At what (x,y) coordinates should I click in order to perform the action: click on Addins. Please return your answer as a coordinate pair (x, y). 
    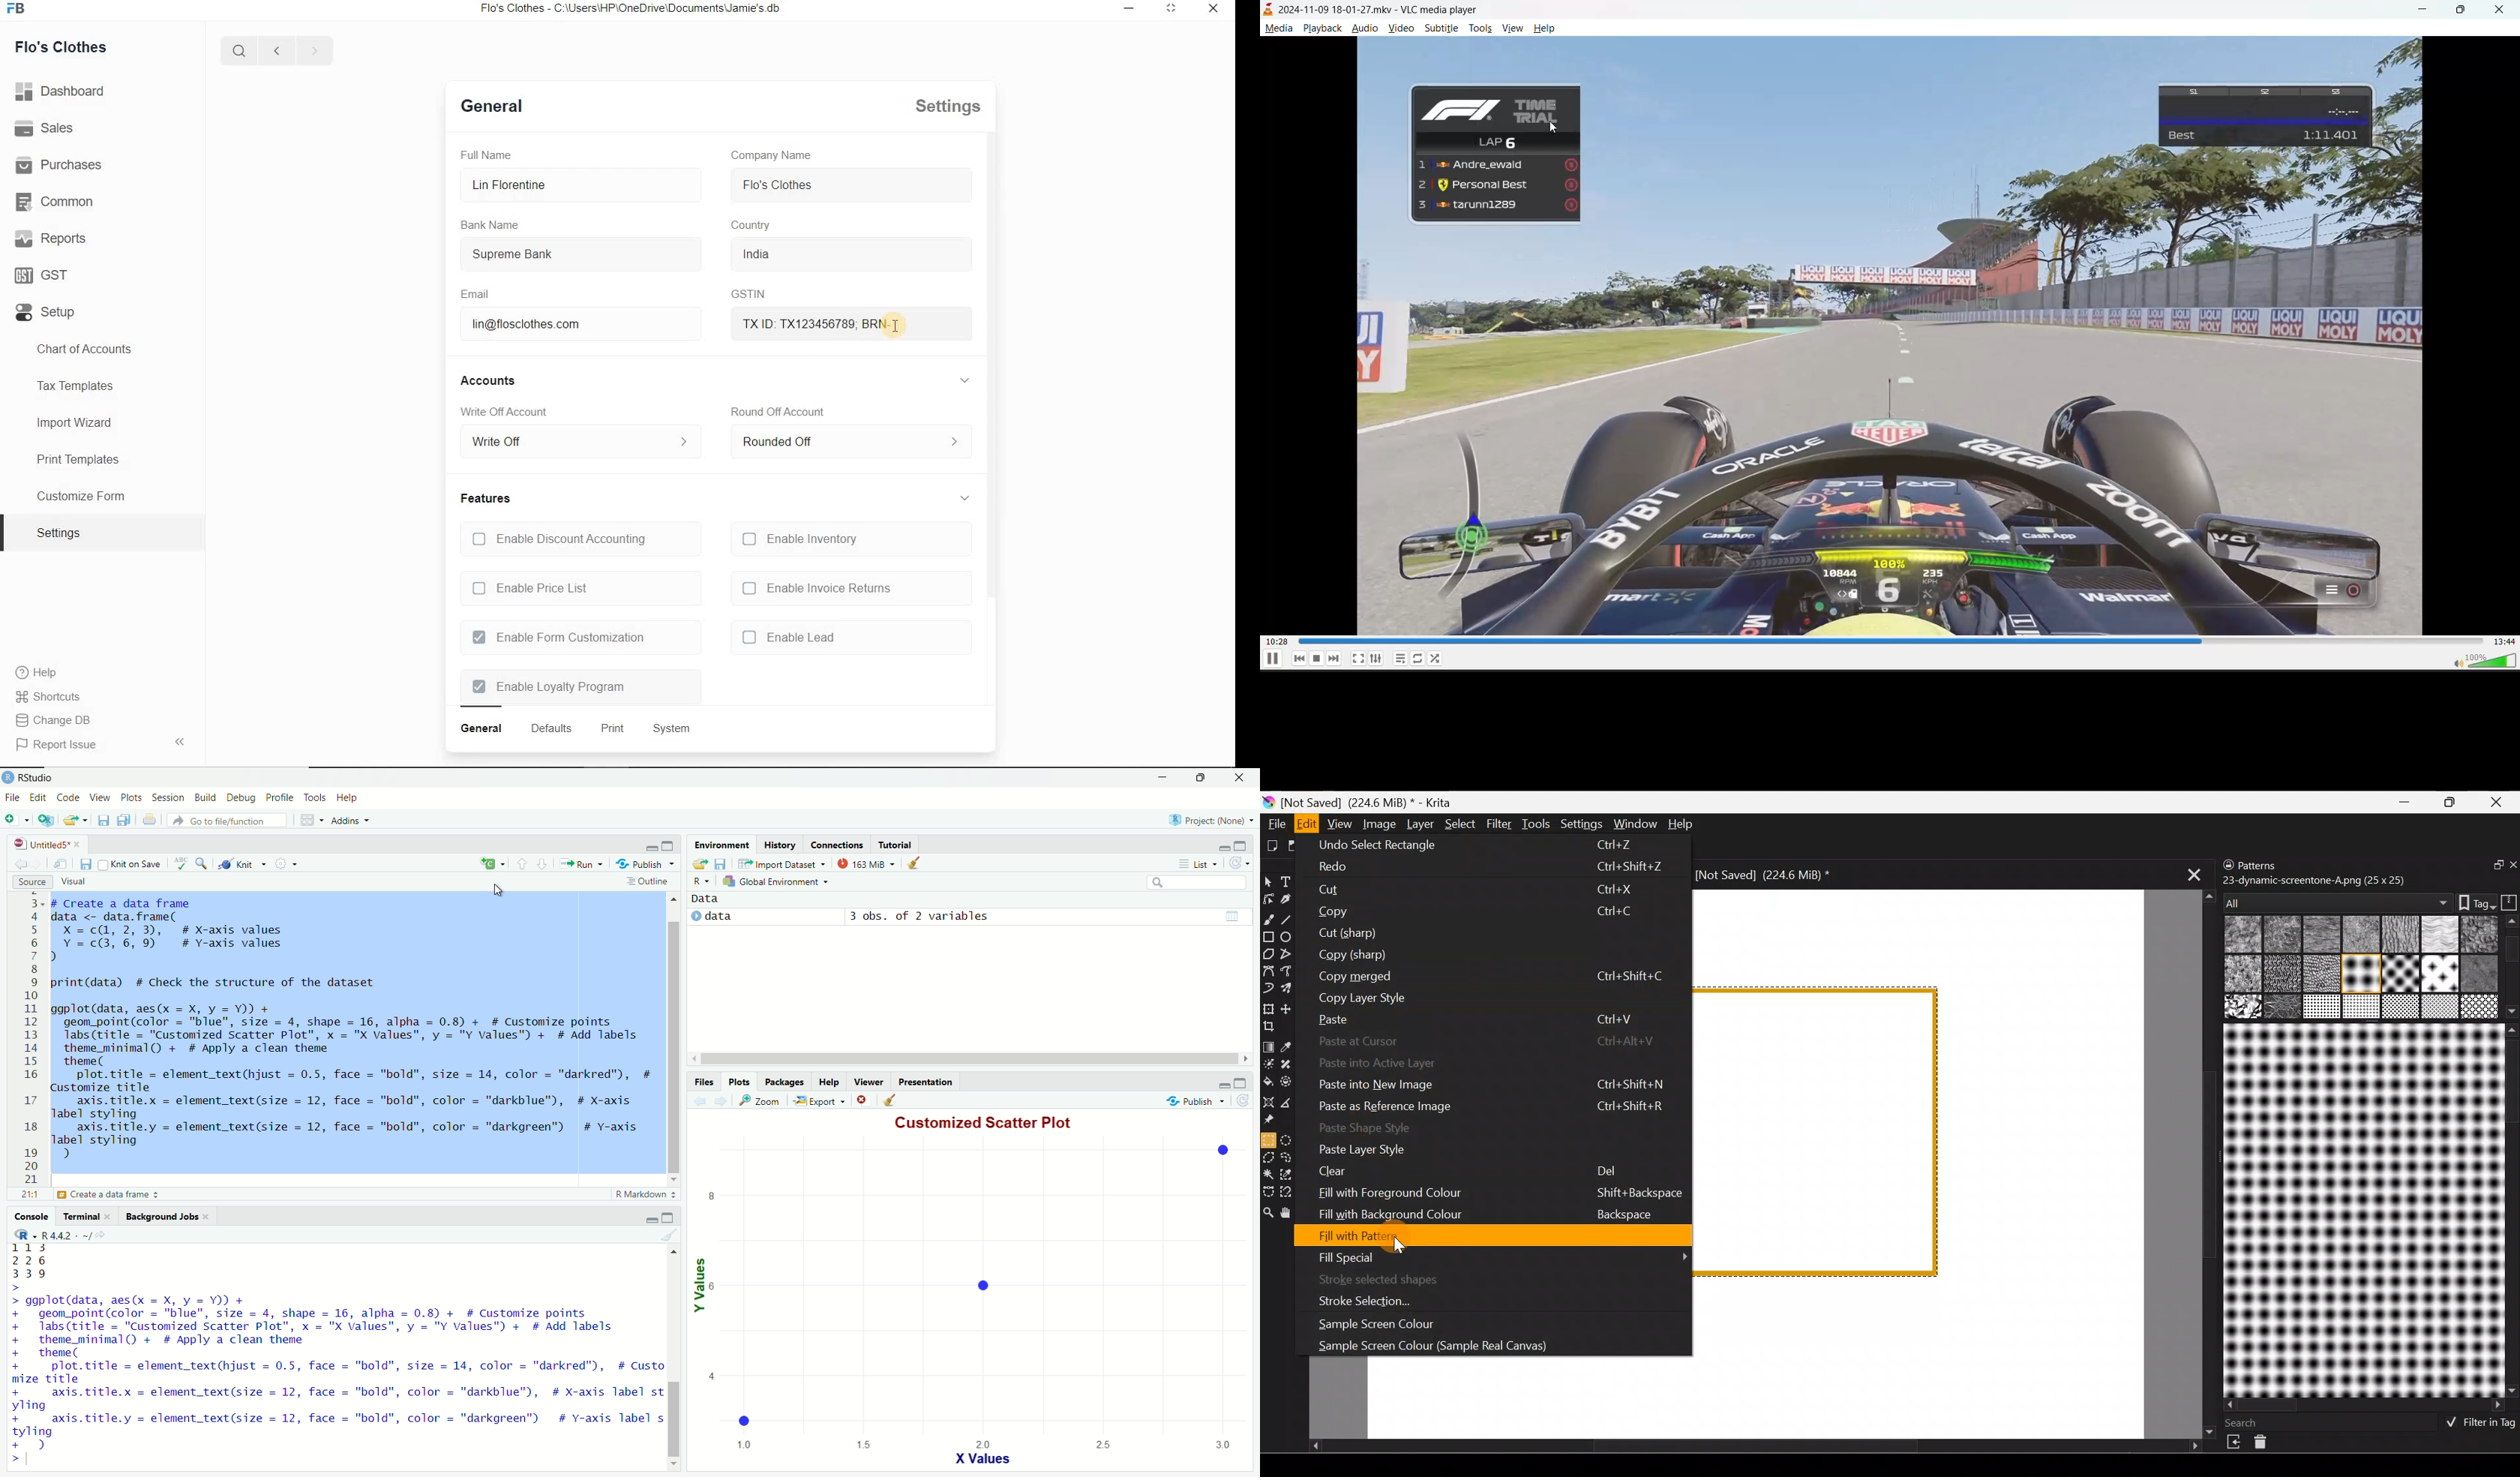
    Looking at the image, I should click on (351, 820).